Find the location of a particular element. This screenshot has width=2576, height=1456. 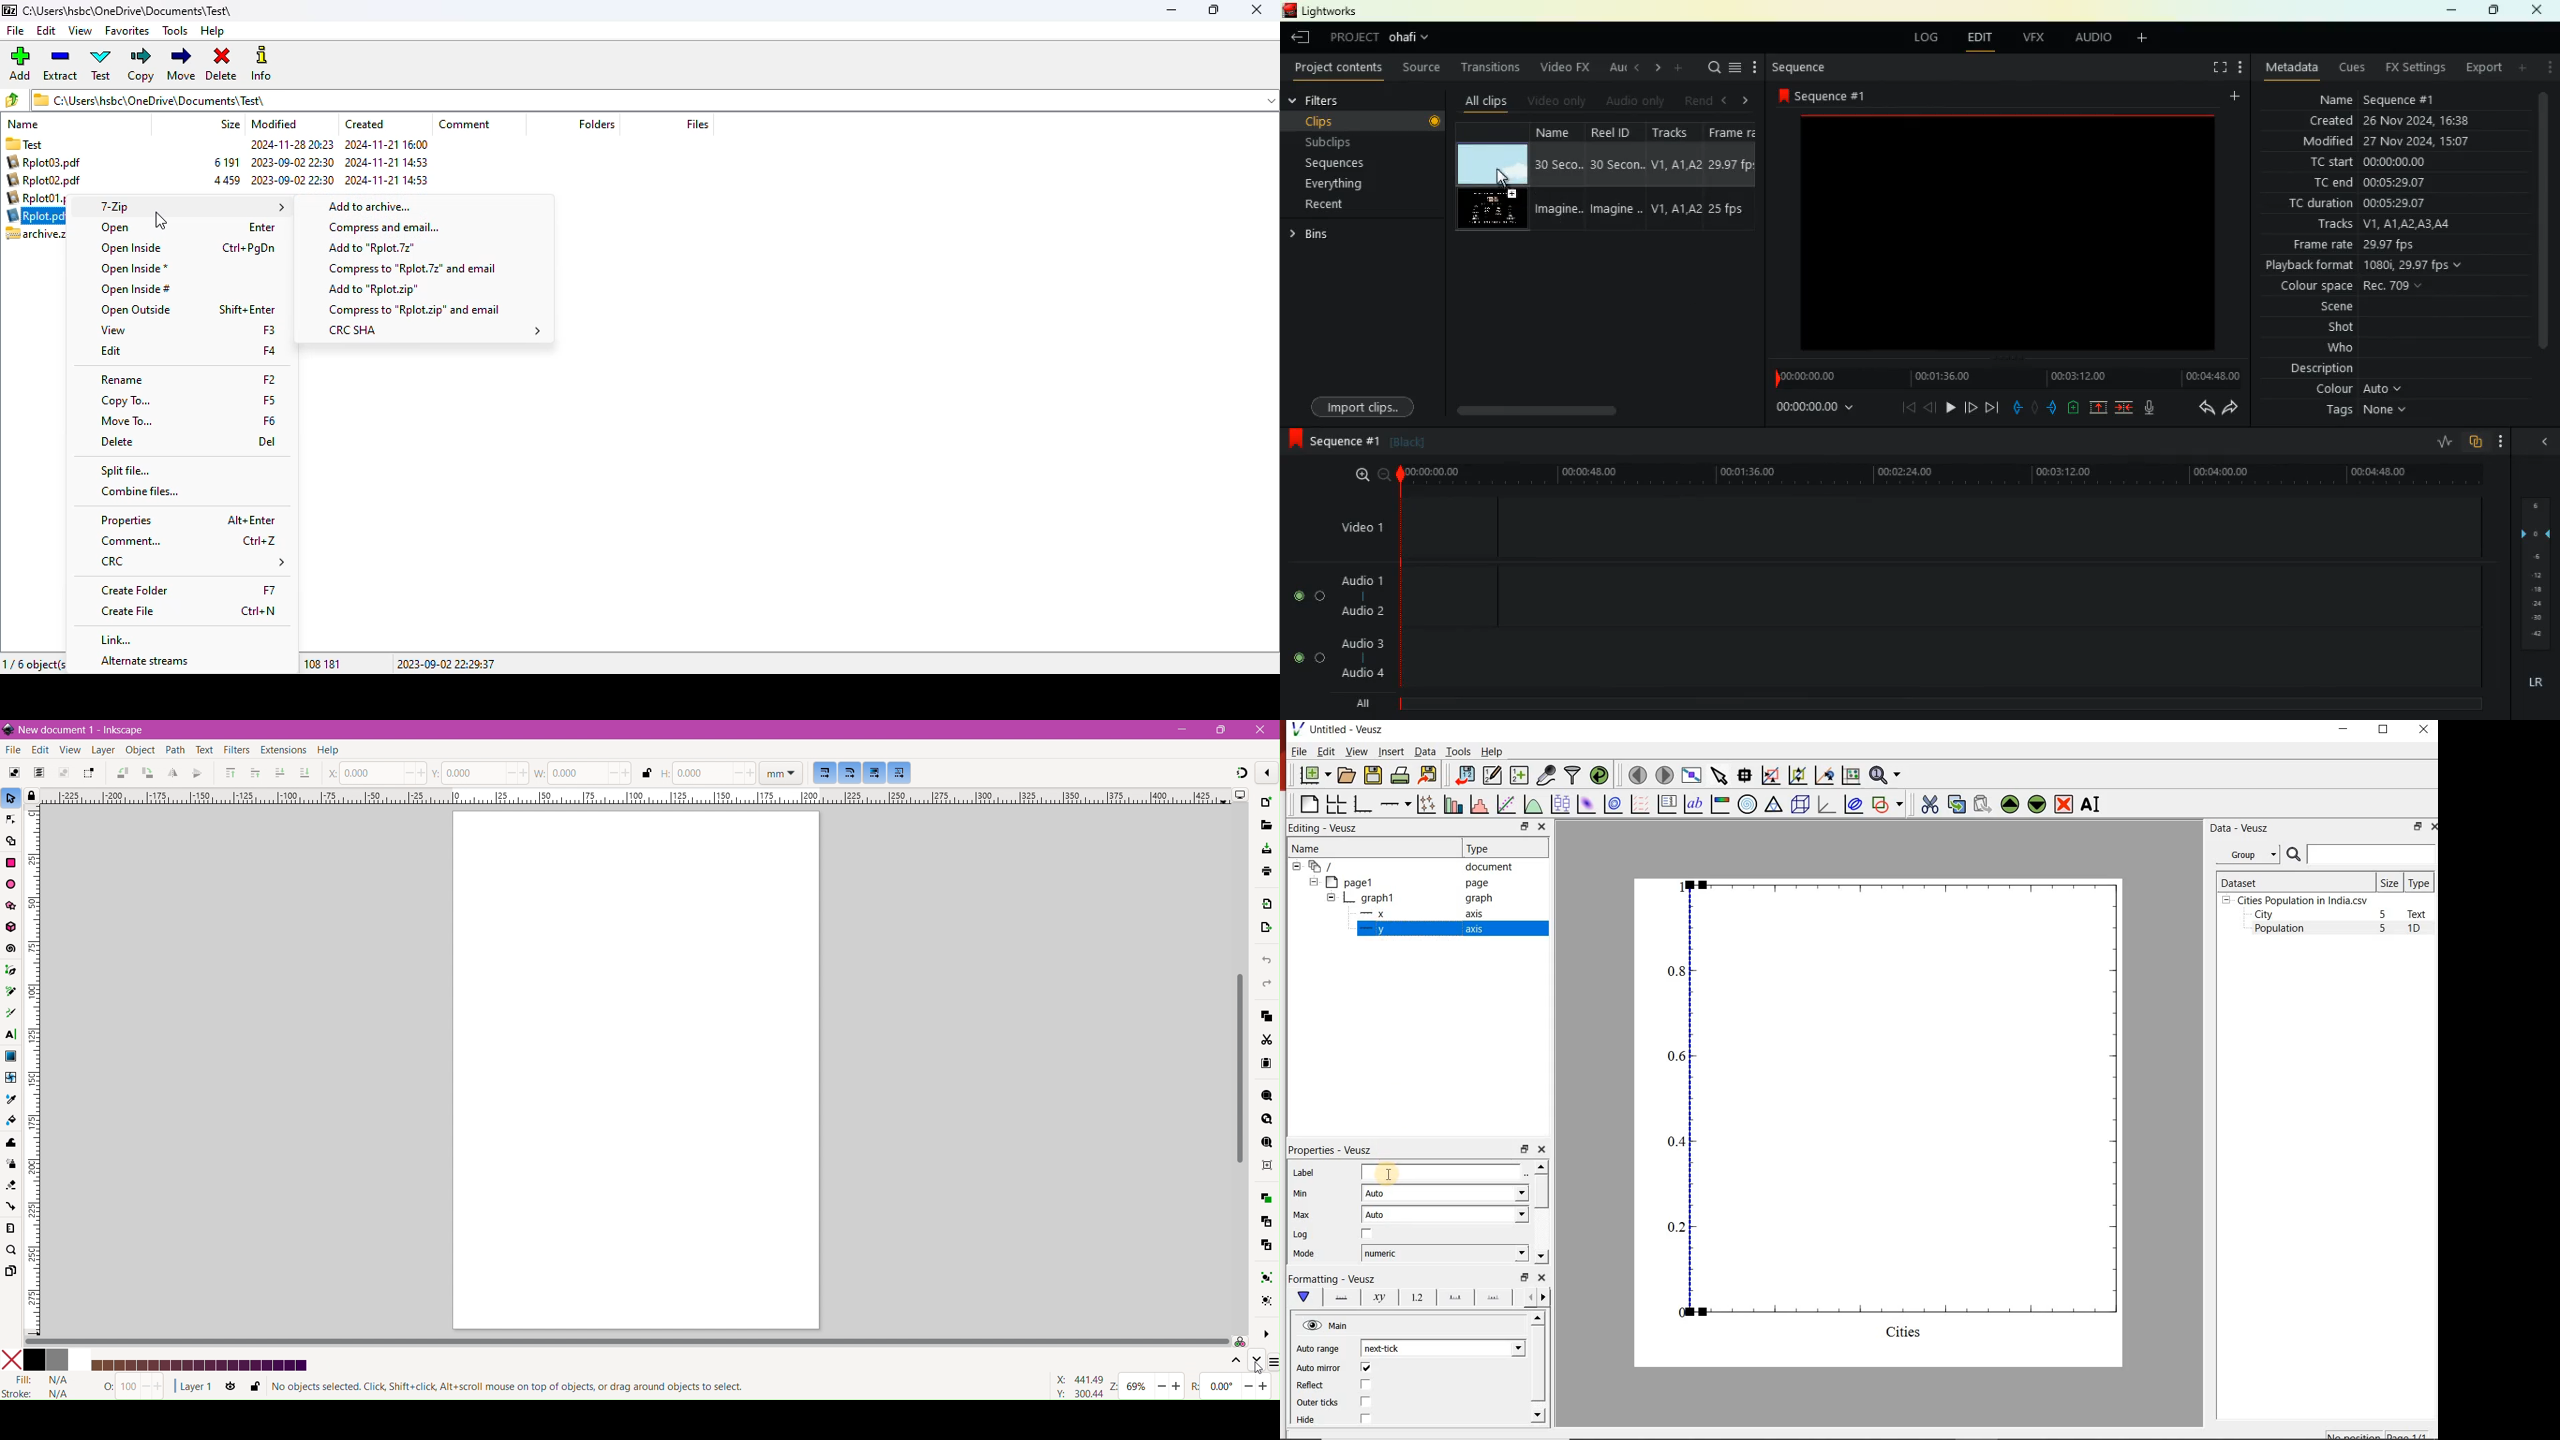

Eraser Tool is located at coordinates (11, 1184).